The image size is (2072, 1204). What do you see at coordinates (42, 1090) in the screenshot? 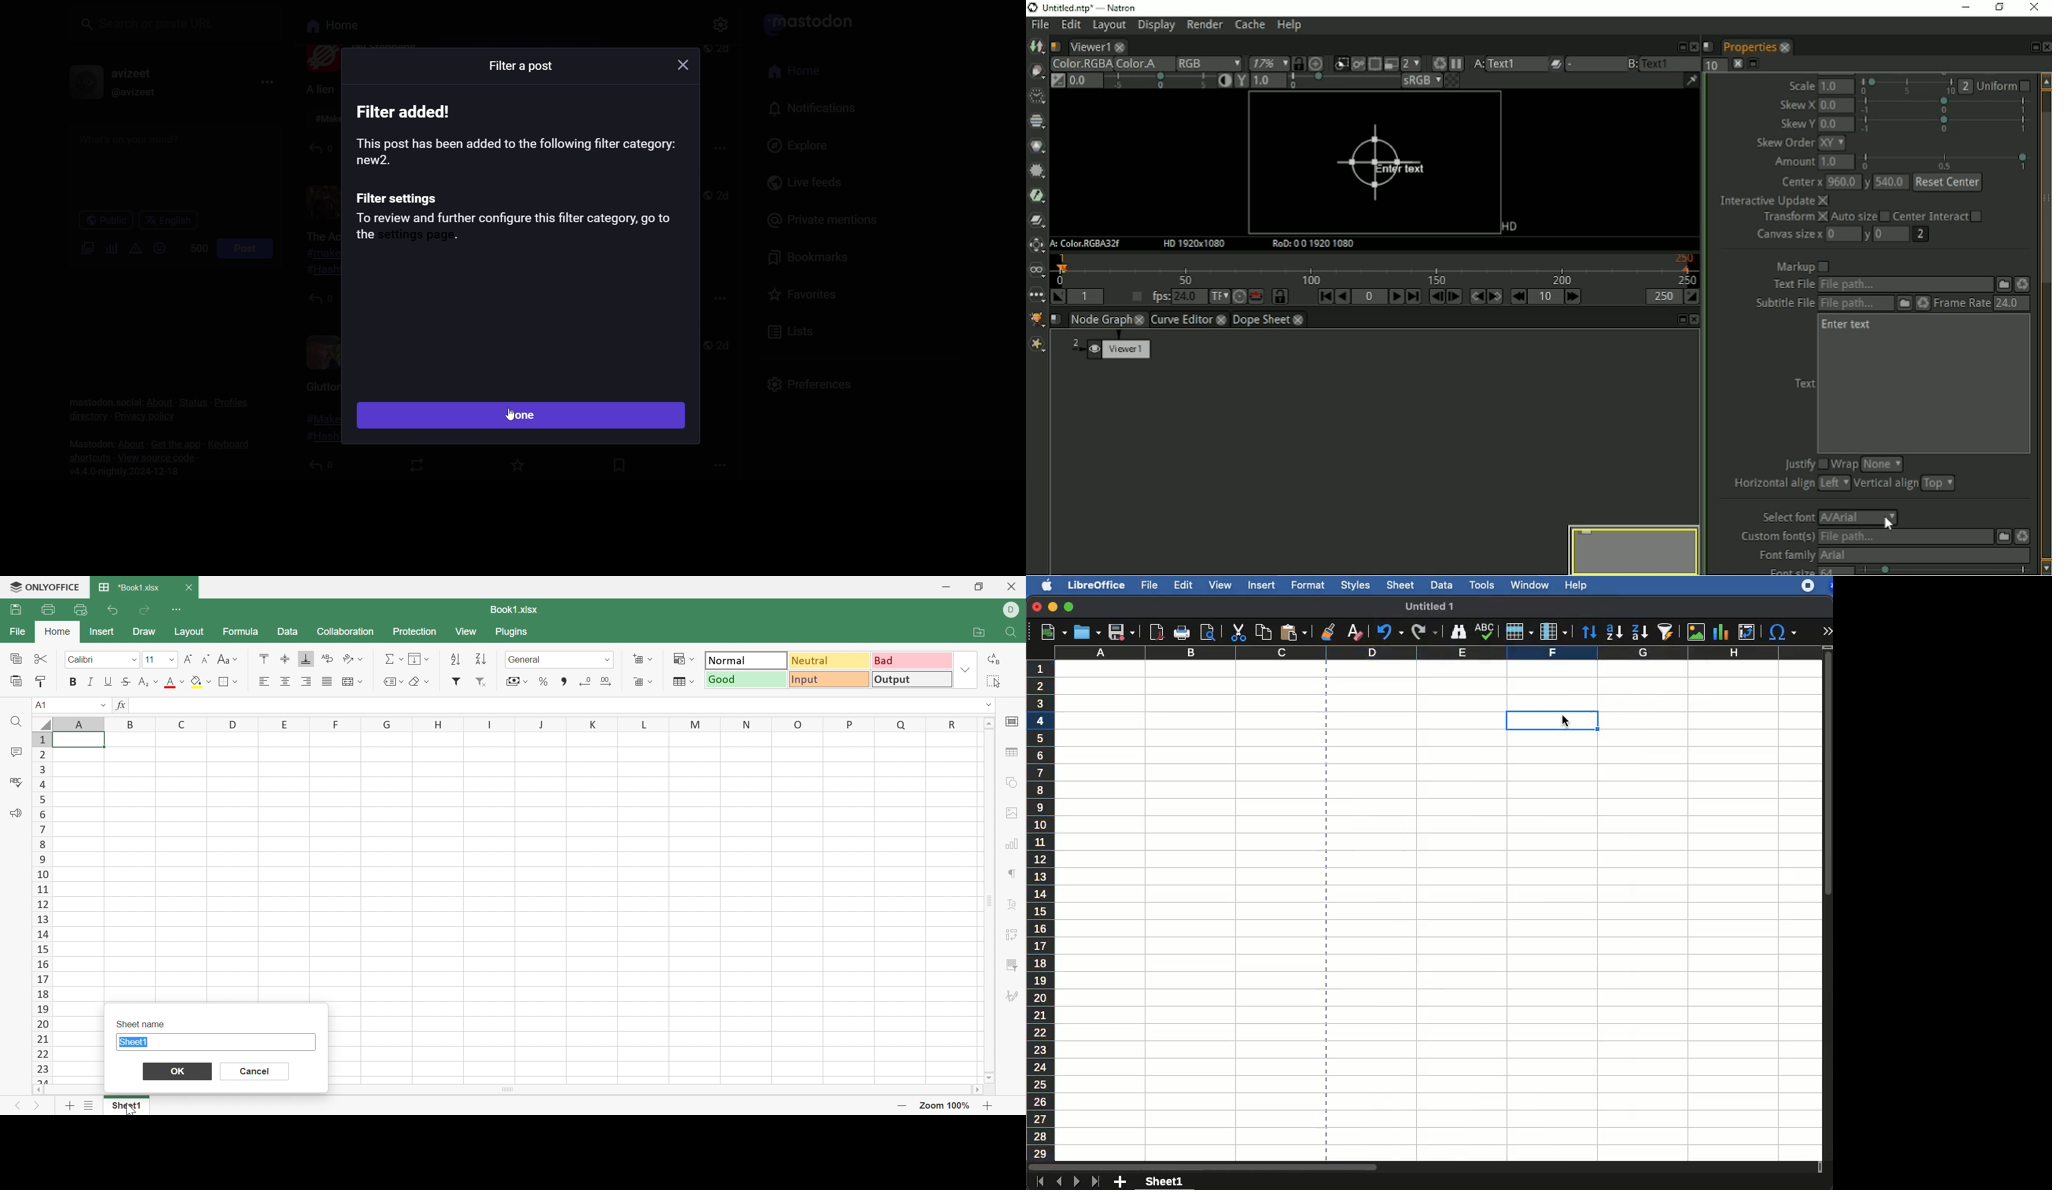
I see `Scroll left` at bounding box center [42, 1090].